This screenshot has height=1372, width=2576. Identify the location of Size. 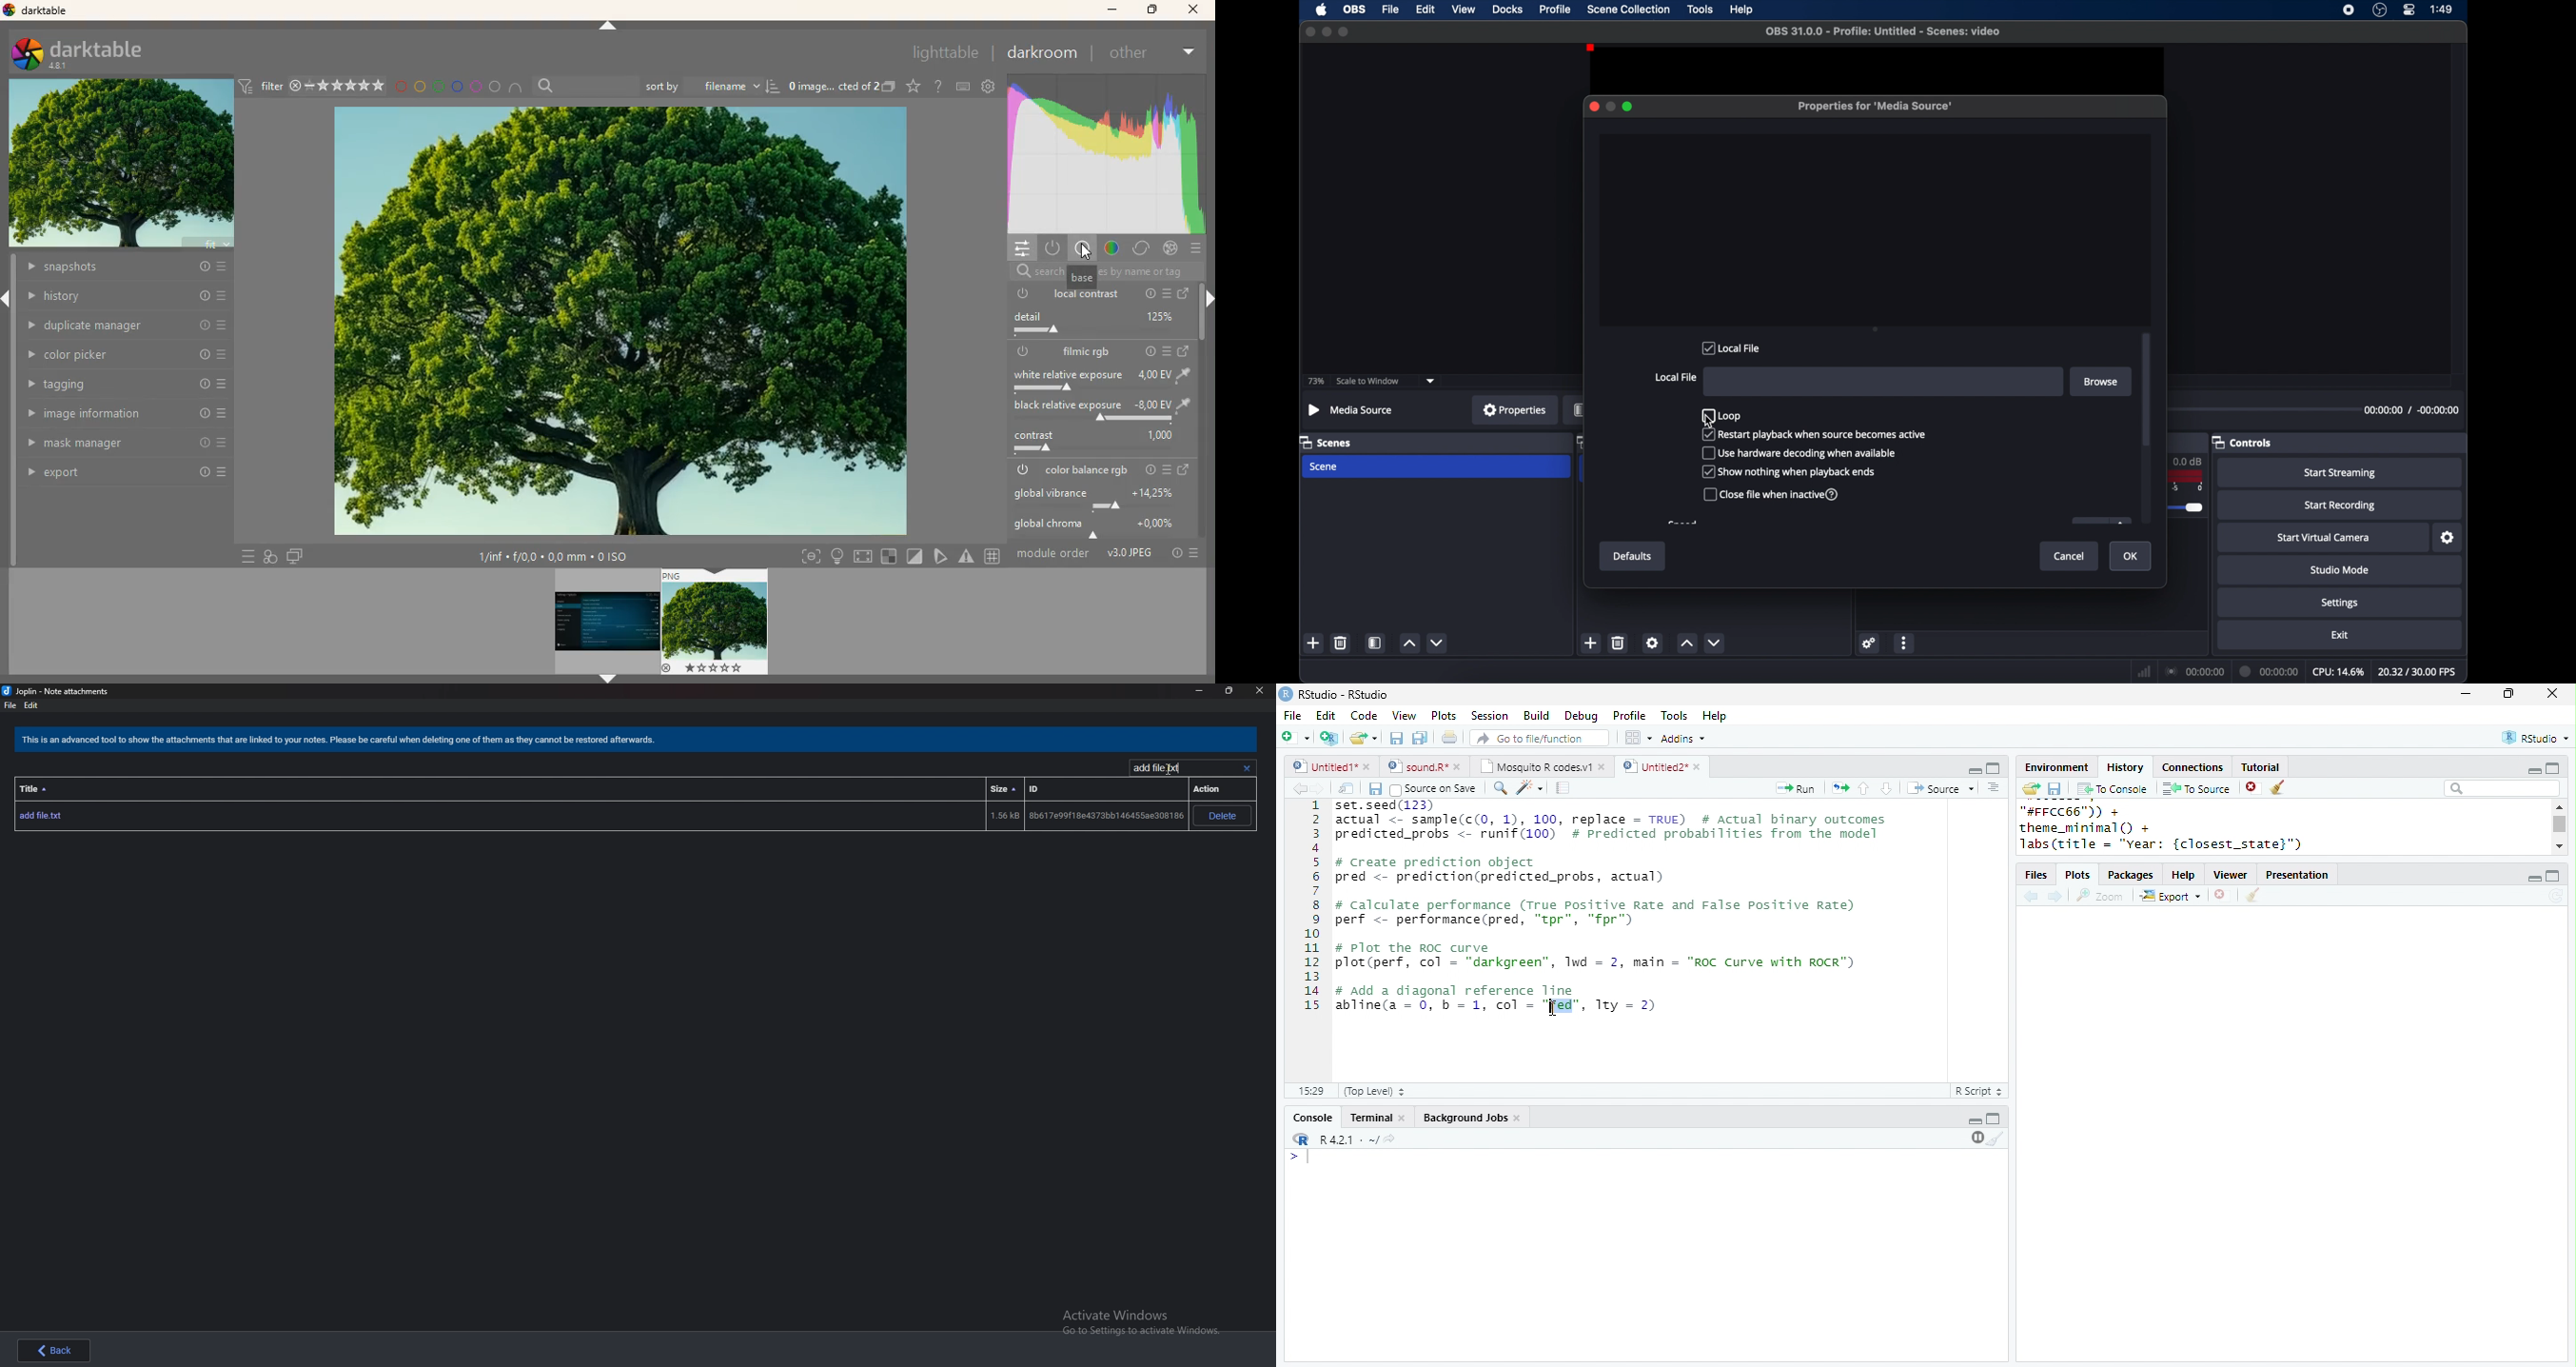
(1002, 788).